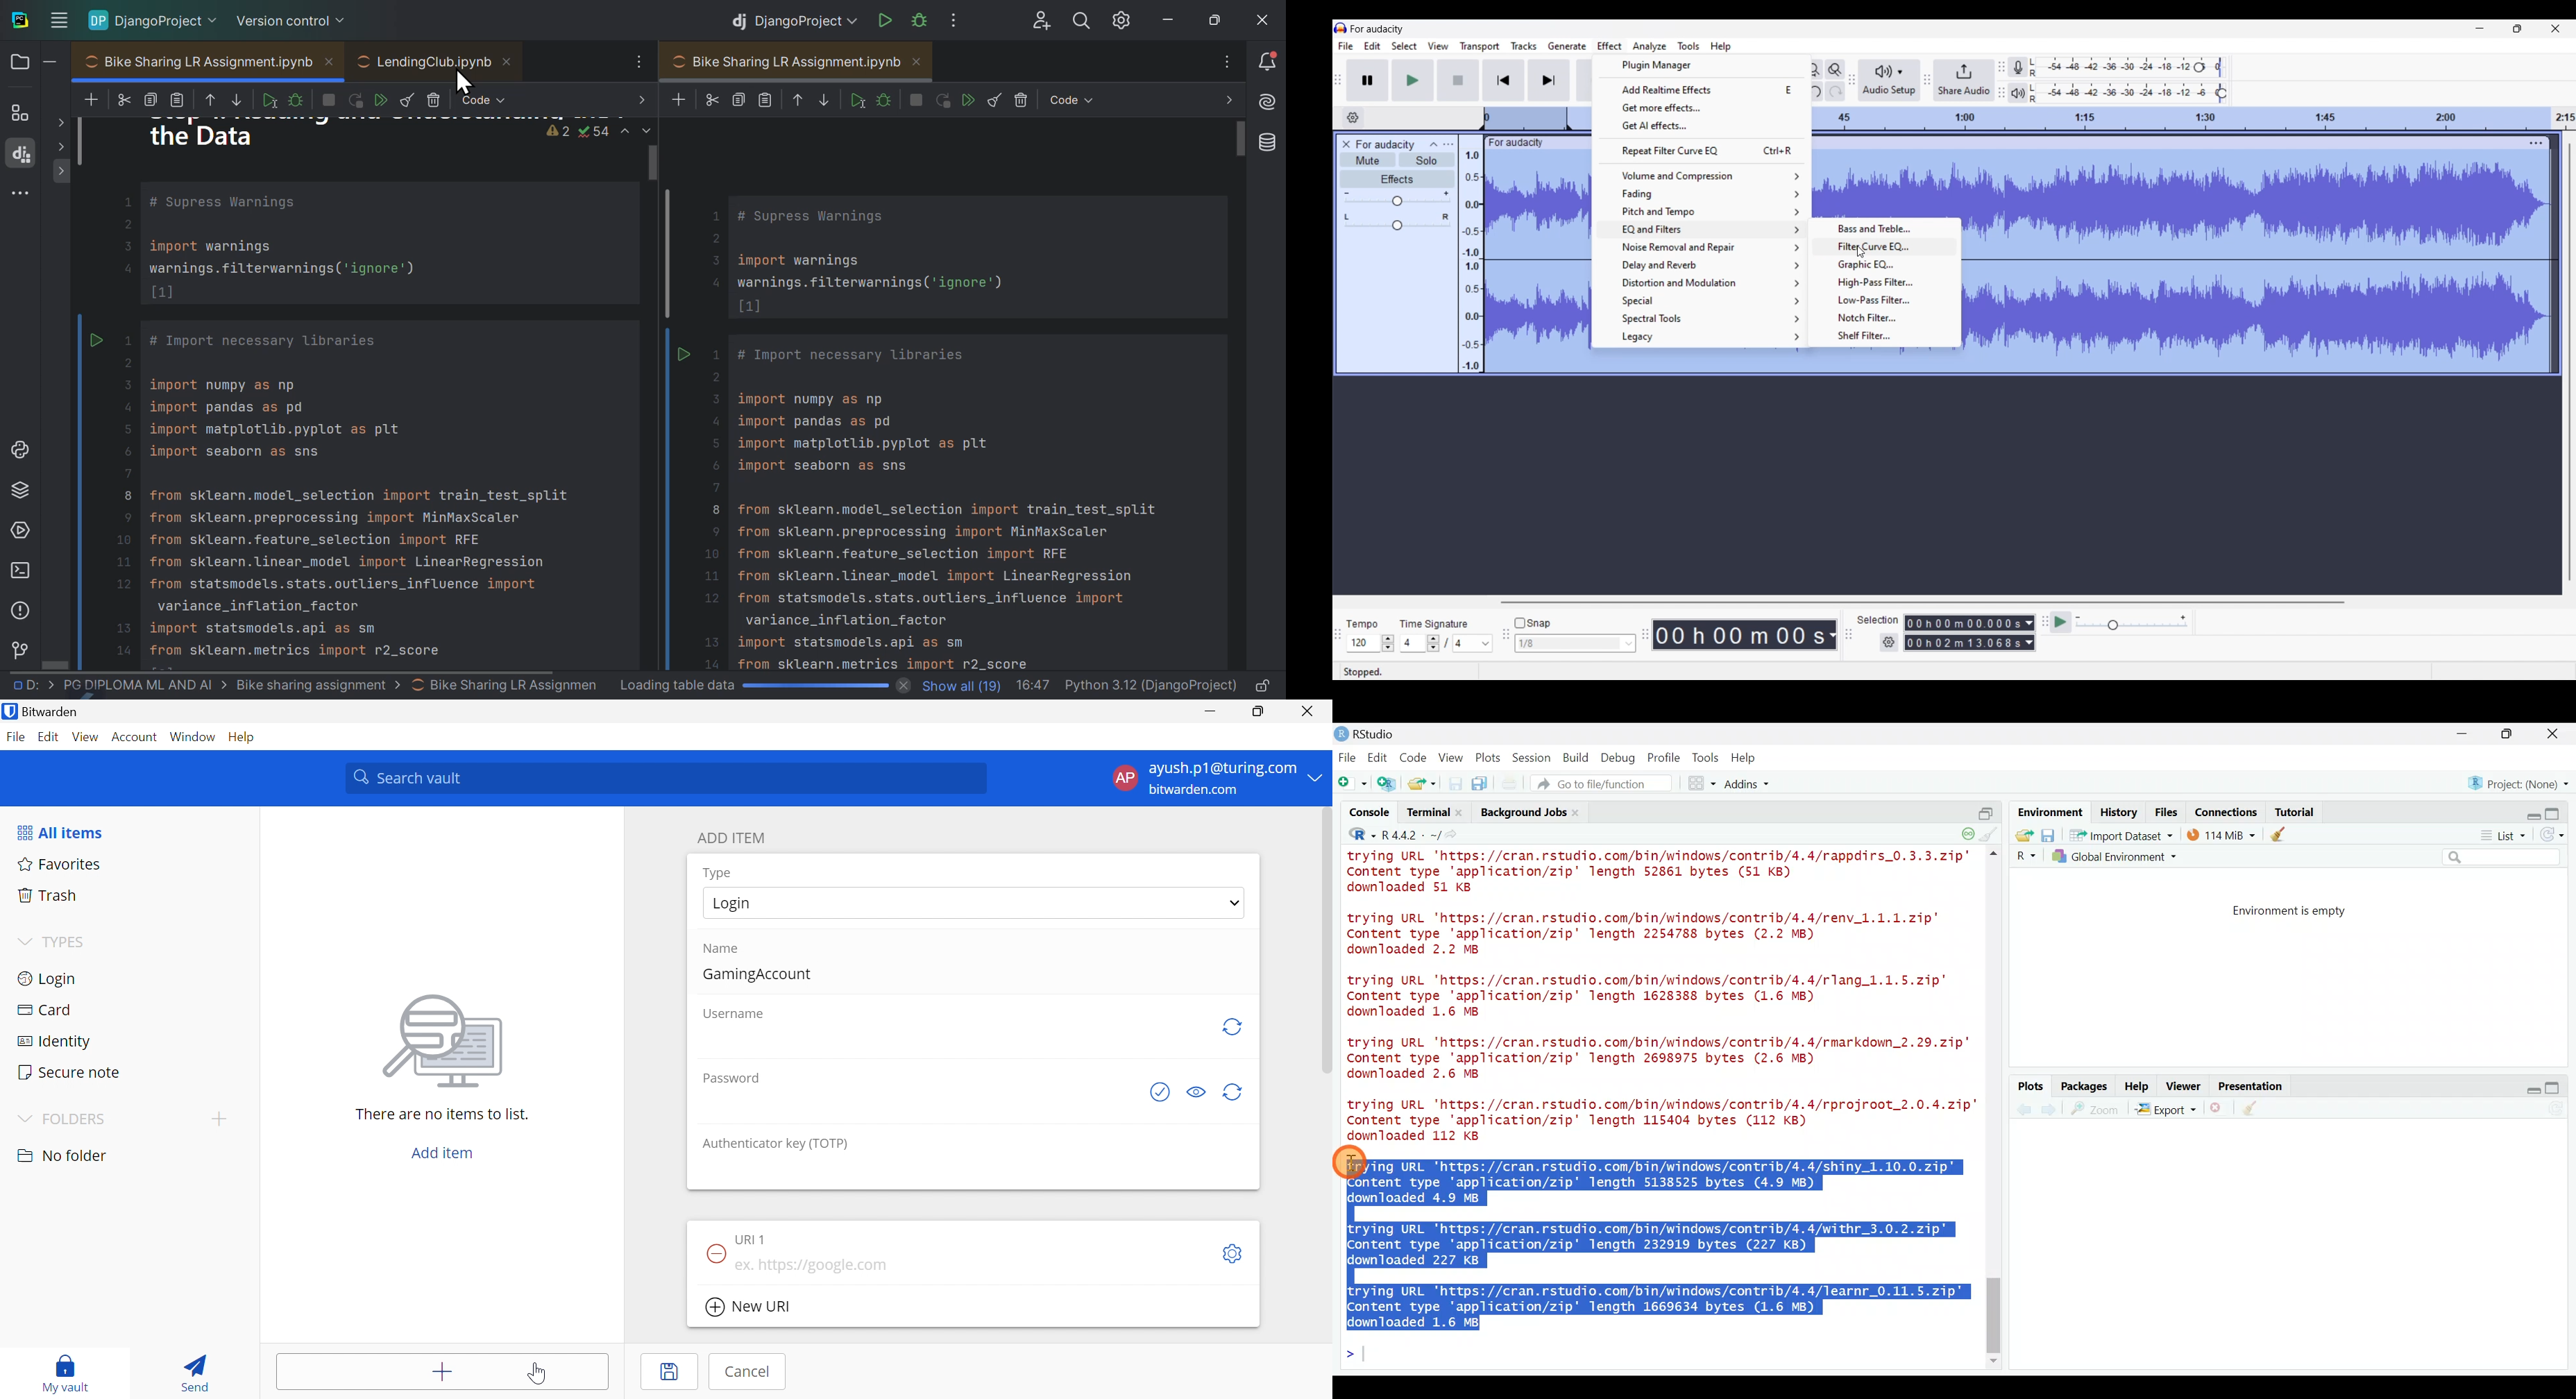 The height and width of the screenshot is (1400, 2576). What do you see at coordinates (1455, 784) in the screenshot?
I see `Save current document` at bounding box center [1455, 784].